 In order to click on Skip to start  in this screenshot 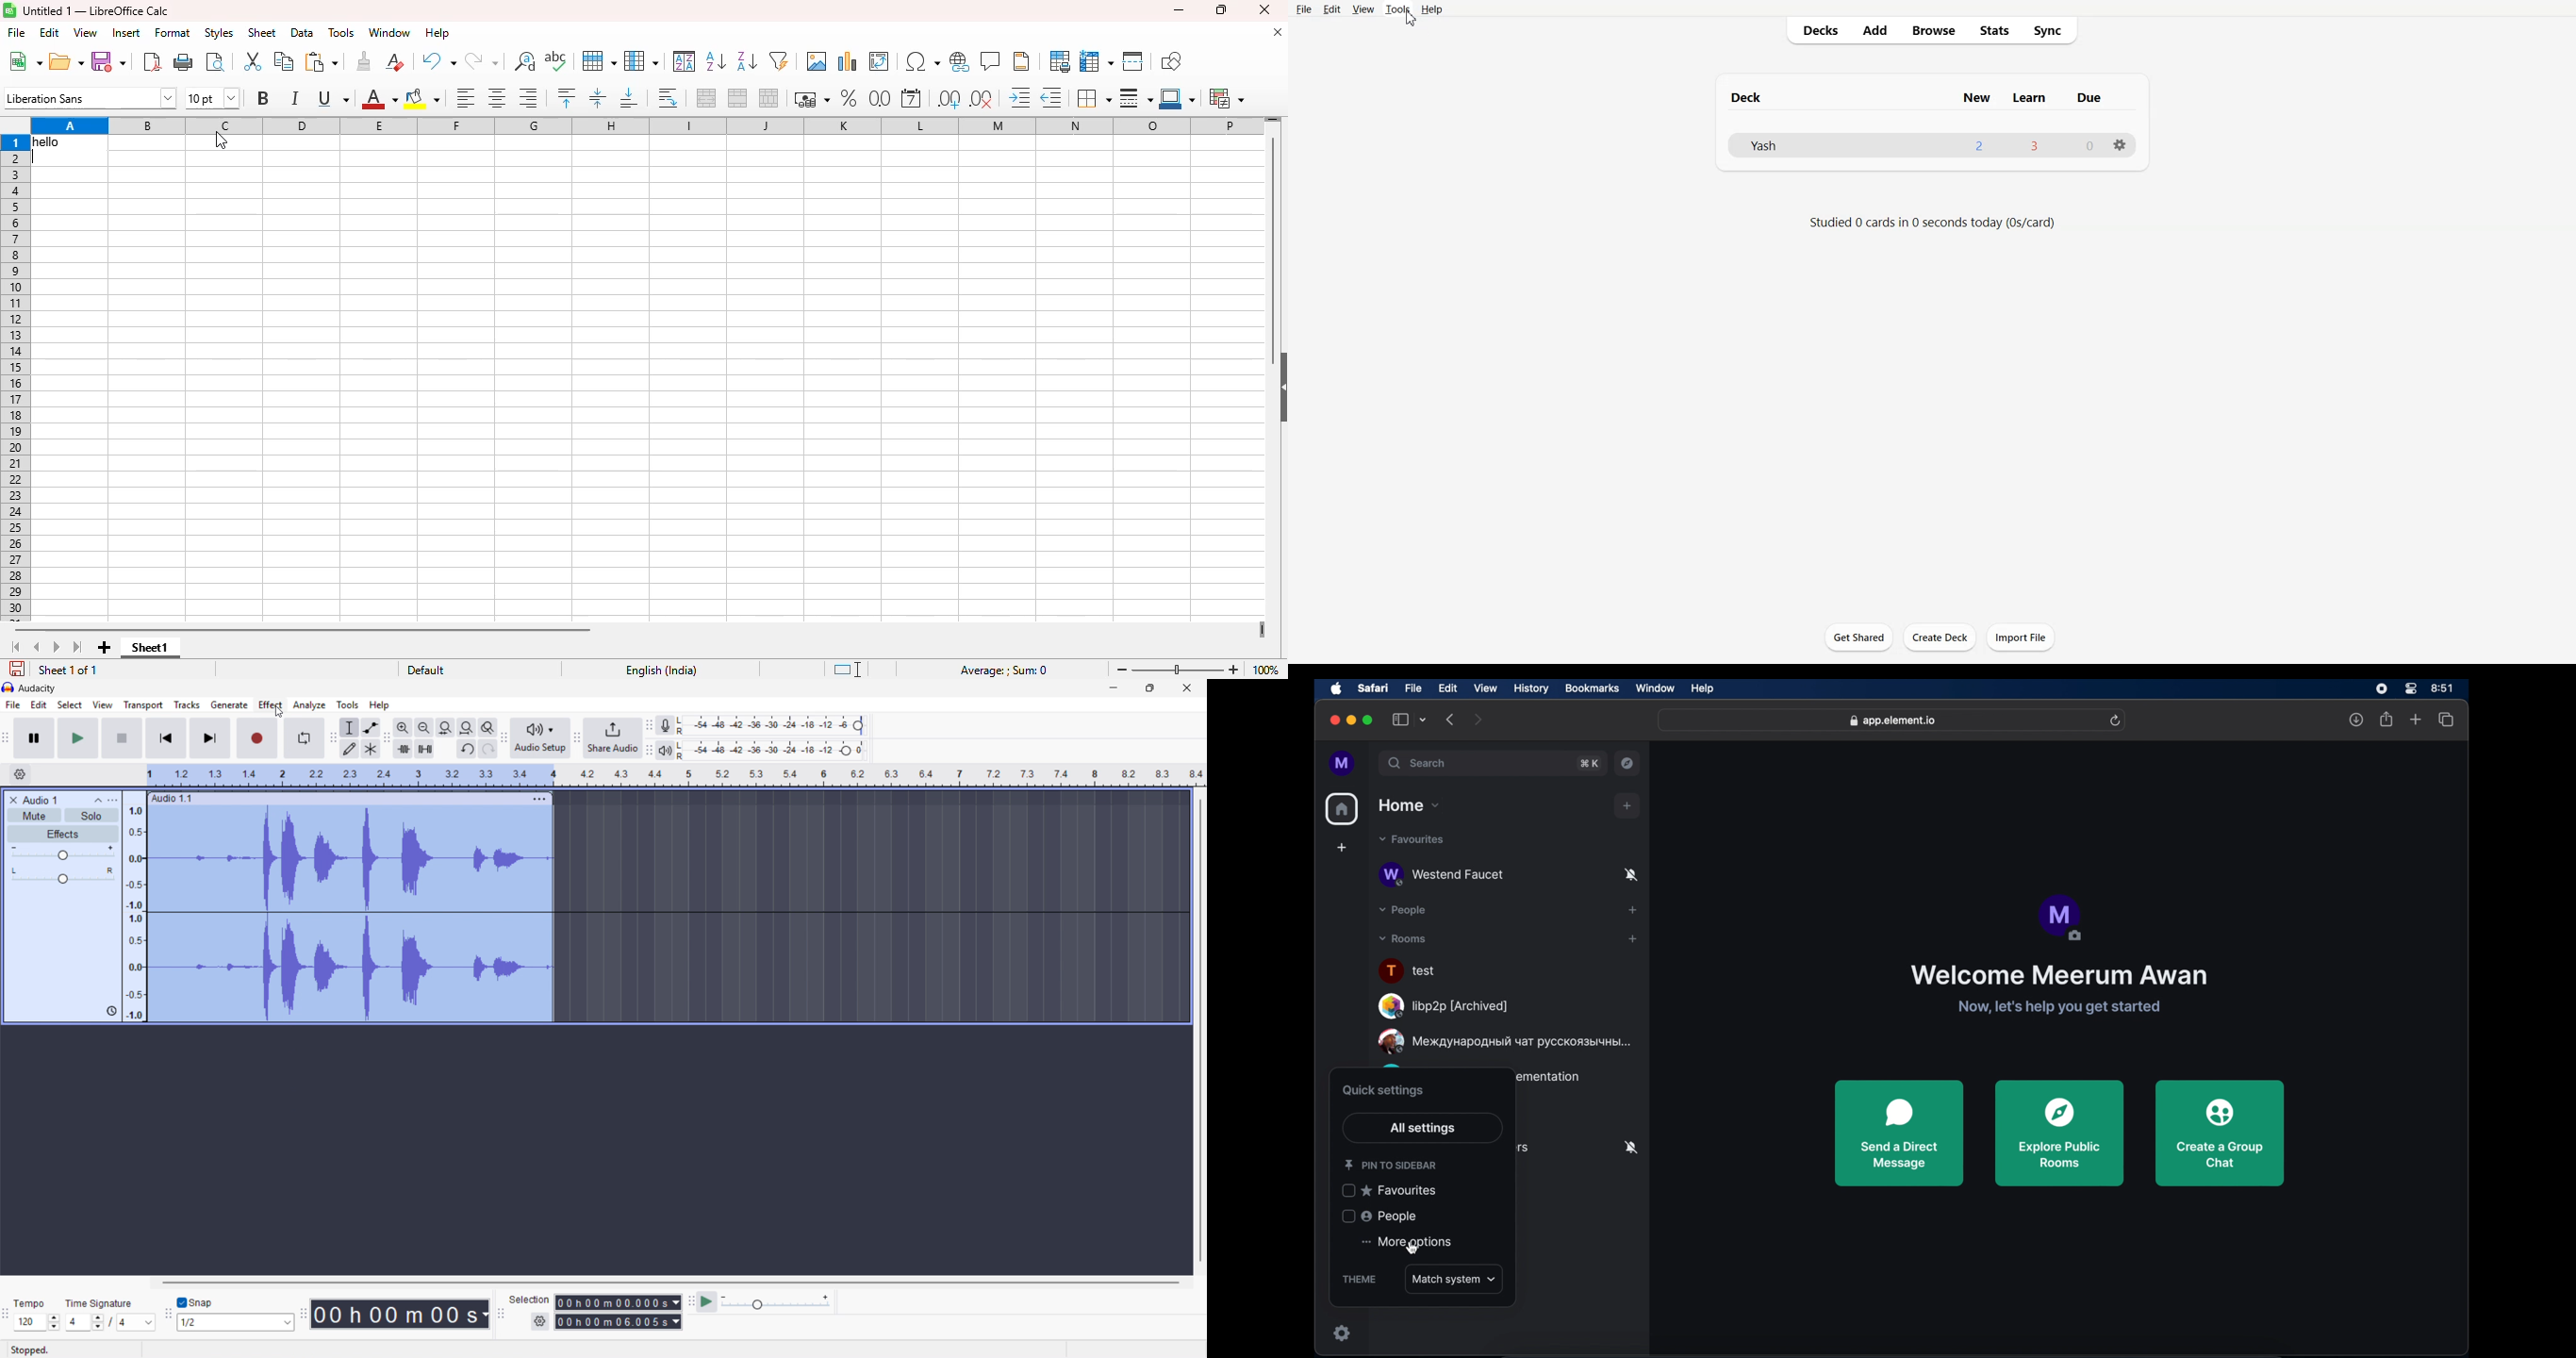, I will do `click(165, 738)`.